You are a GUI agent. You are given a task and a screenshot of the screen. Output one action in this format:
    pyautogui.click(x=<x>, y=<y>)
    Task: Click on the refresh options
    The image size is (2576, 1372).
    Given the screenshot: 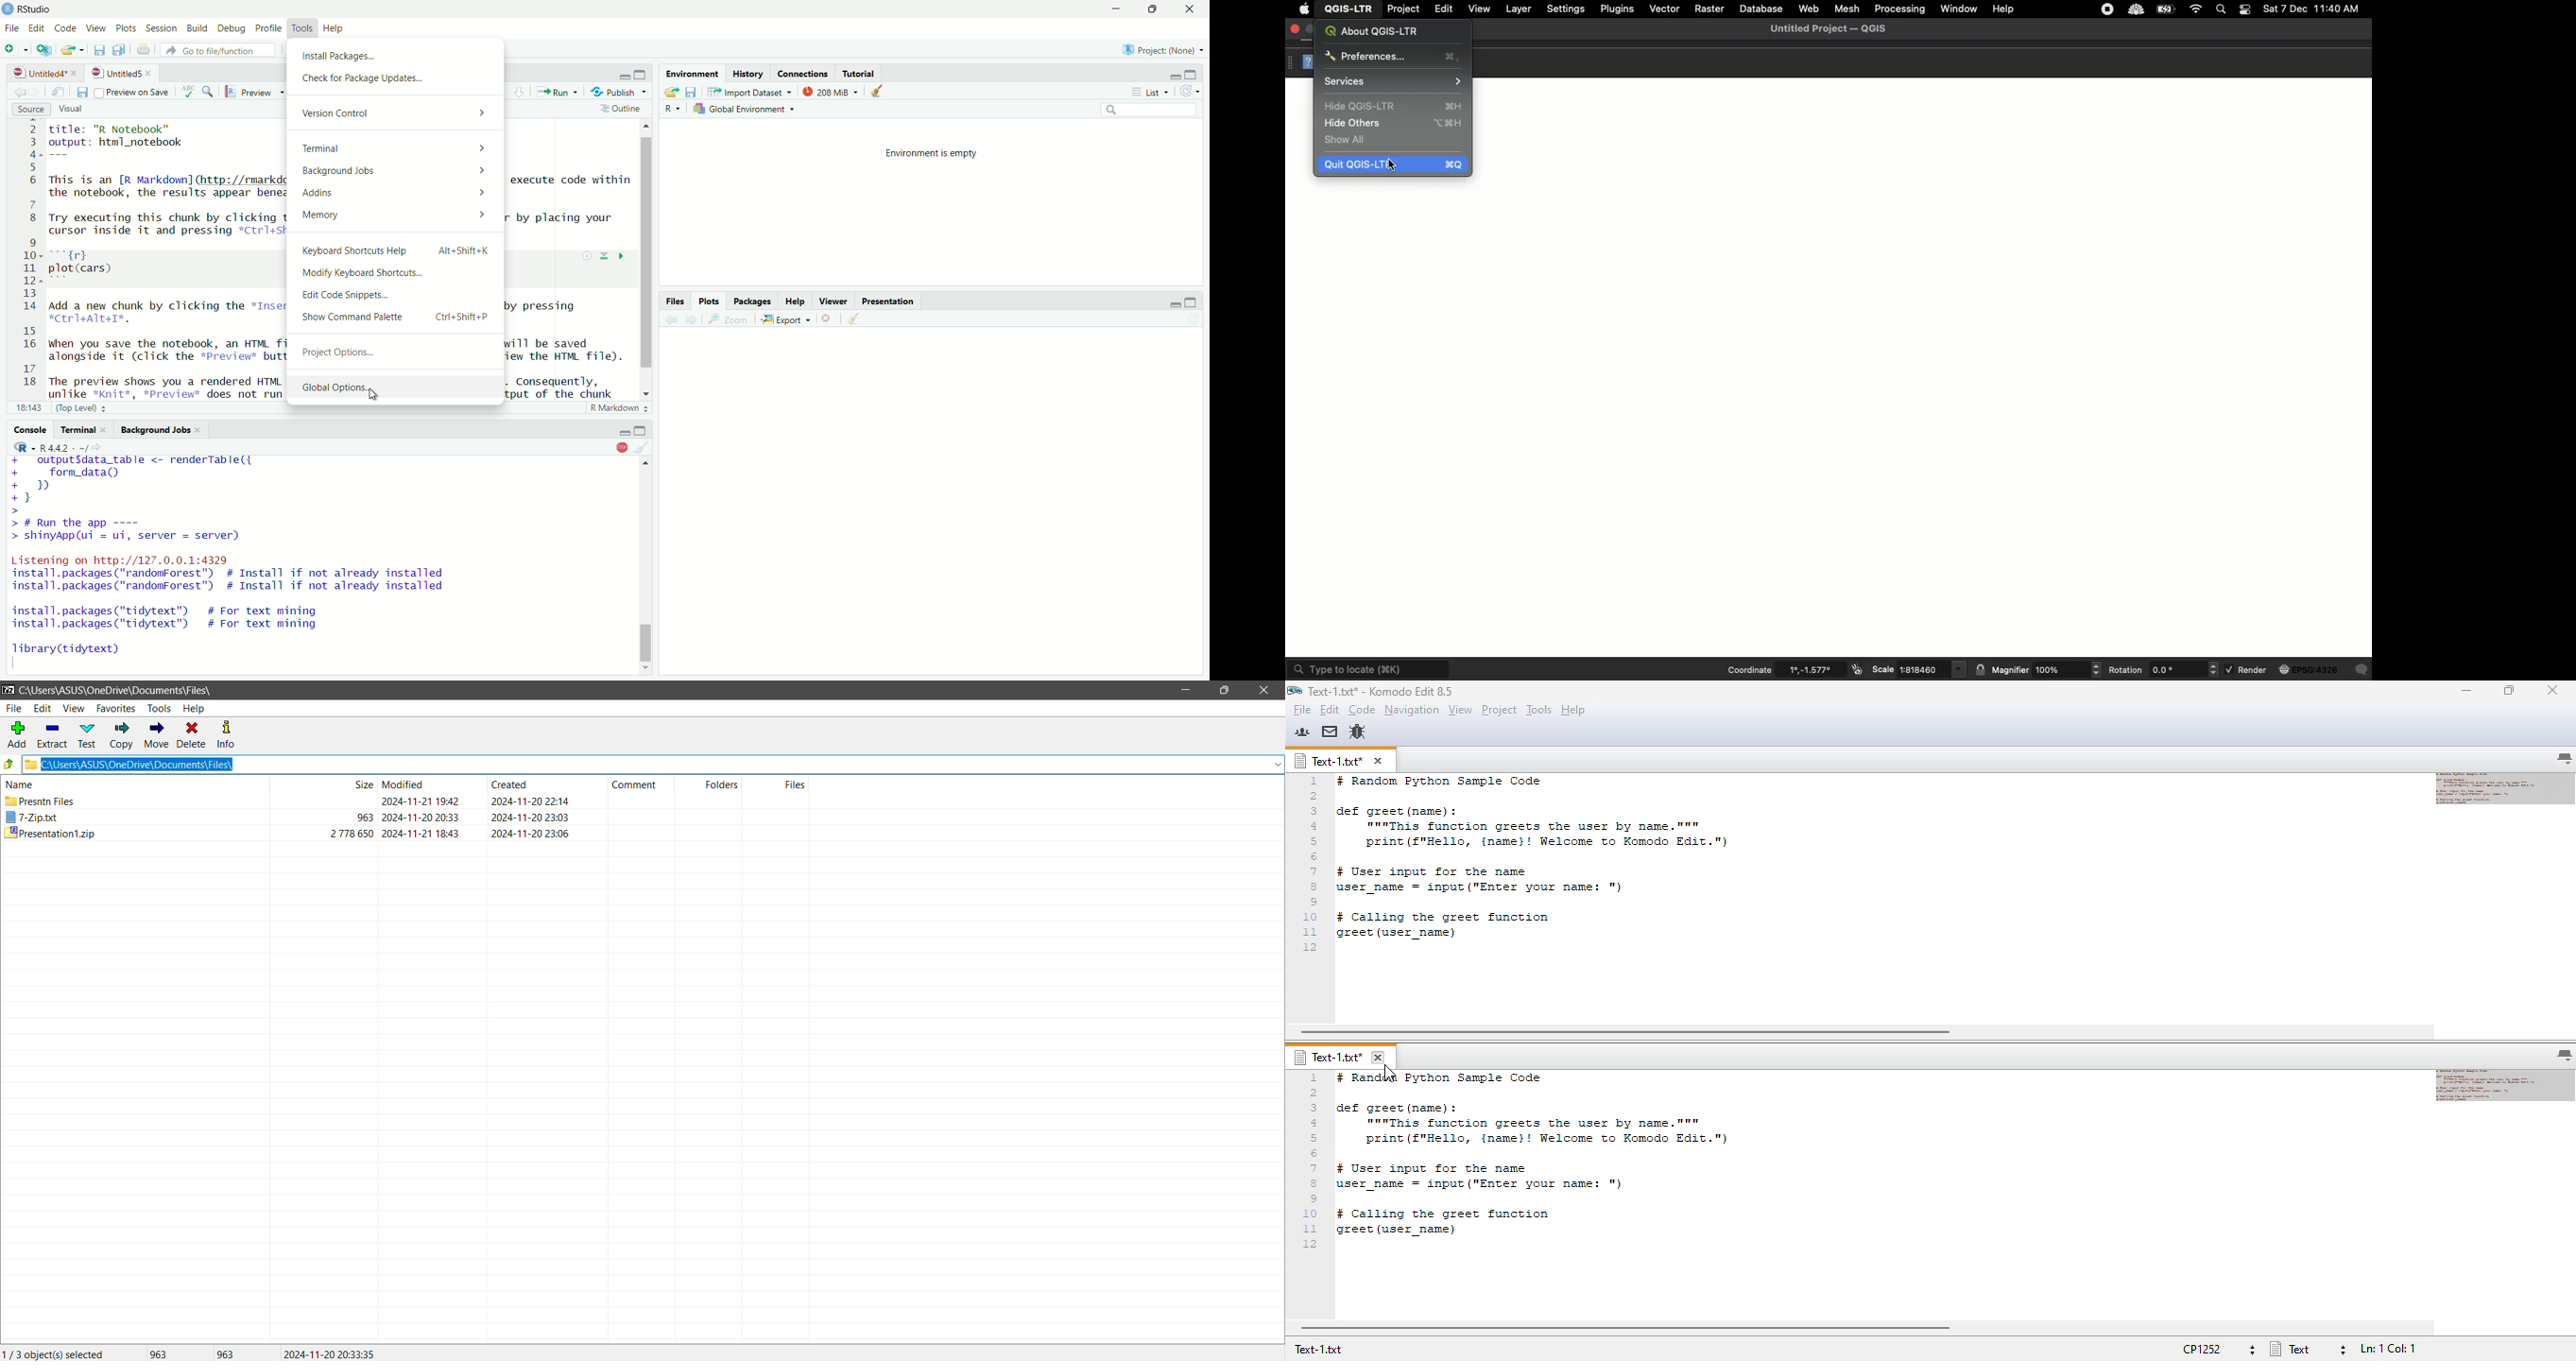 What is the action you would take?
    pyautogui.click(x=1191, y=91)
    